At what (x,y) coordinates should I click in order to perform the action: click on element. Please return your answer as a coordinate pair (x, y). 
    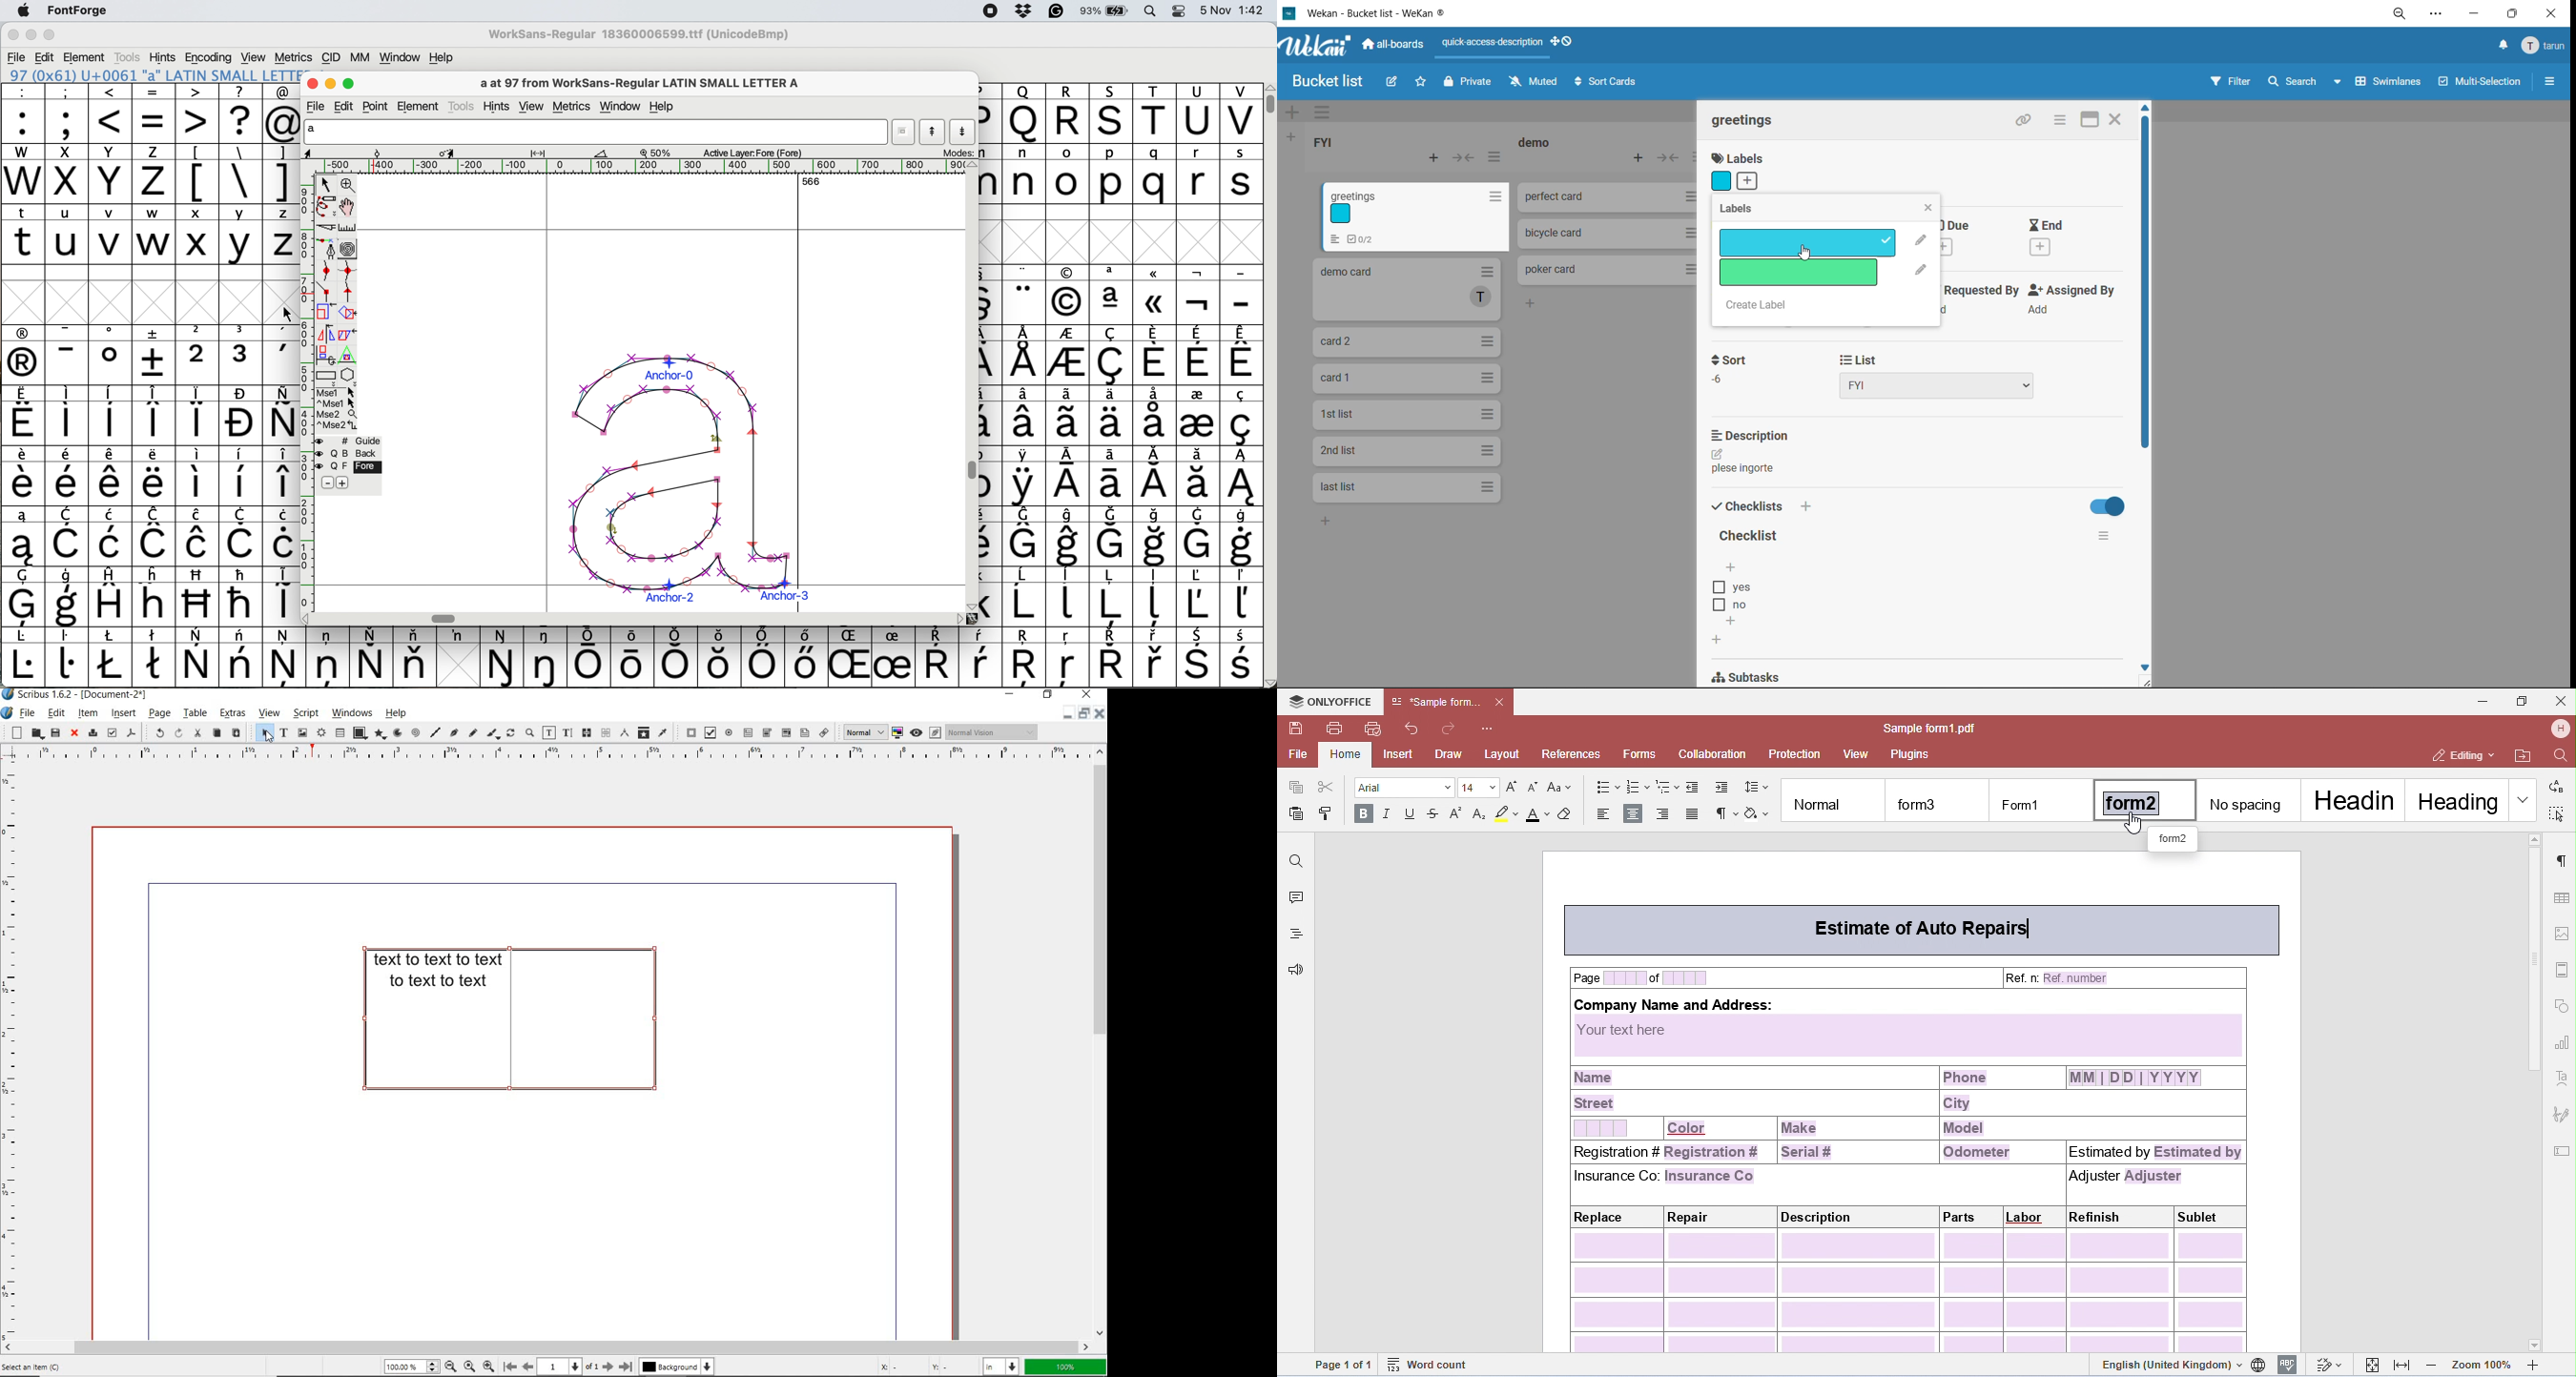
    Looking at the image, I should click on (86, 57).